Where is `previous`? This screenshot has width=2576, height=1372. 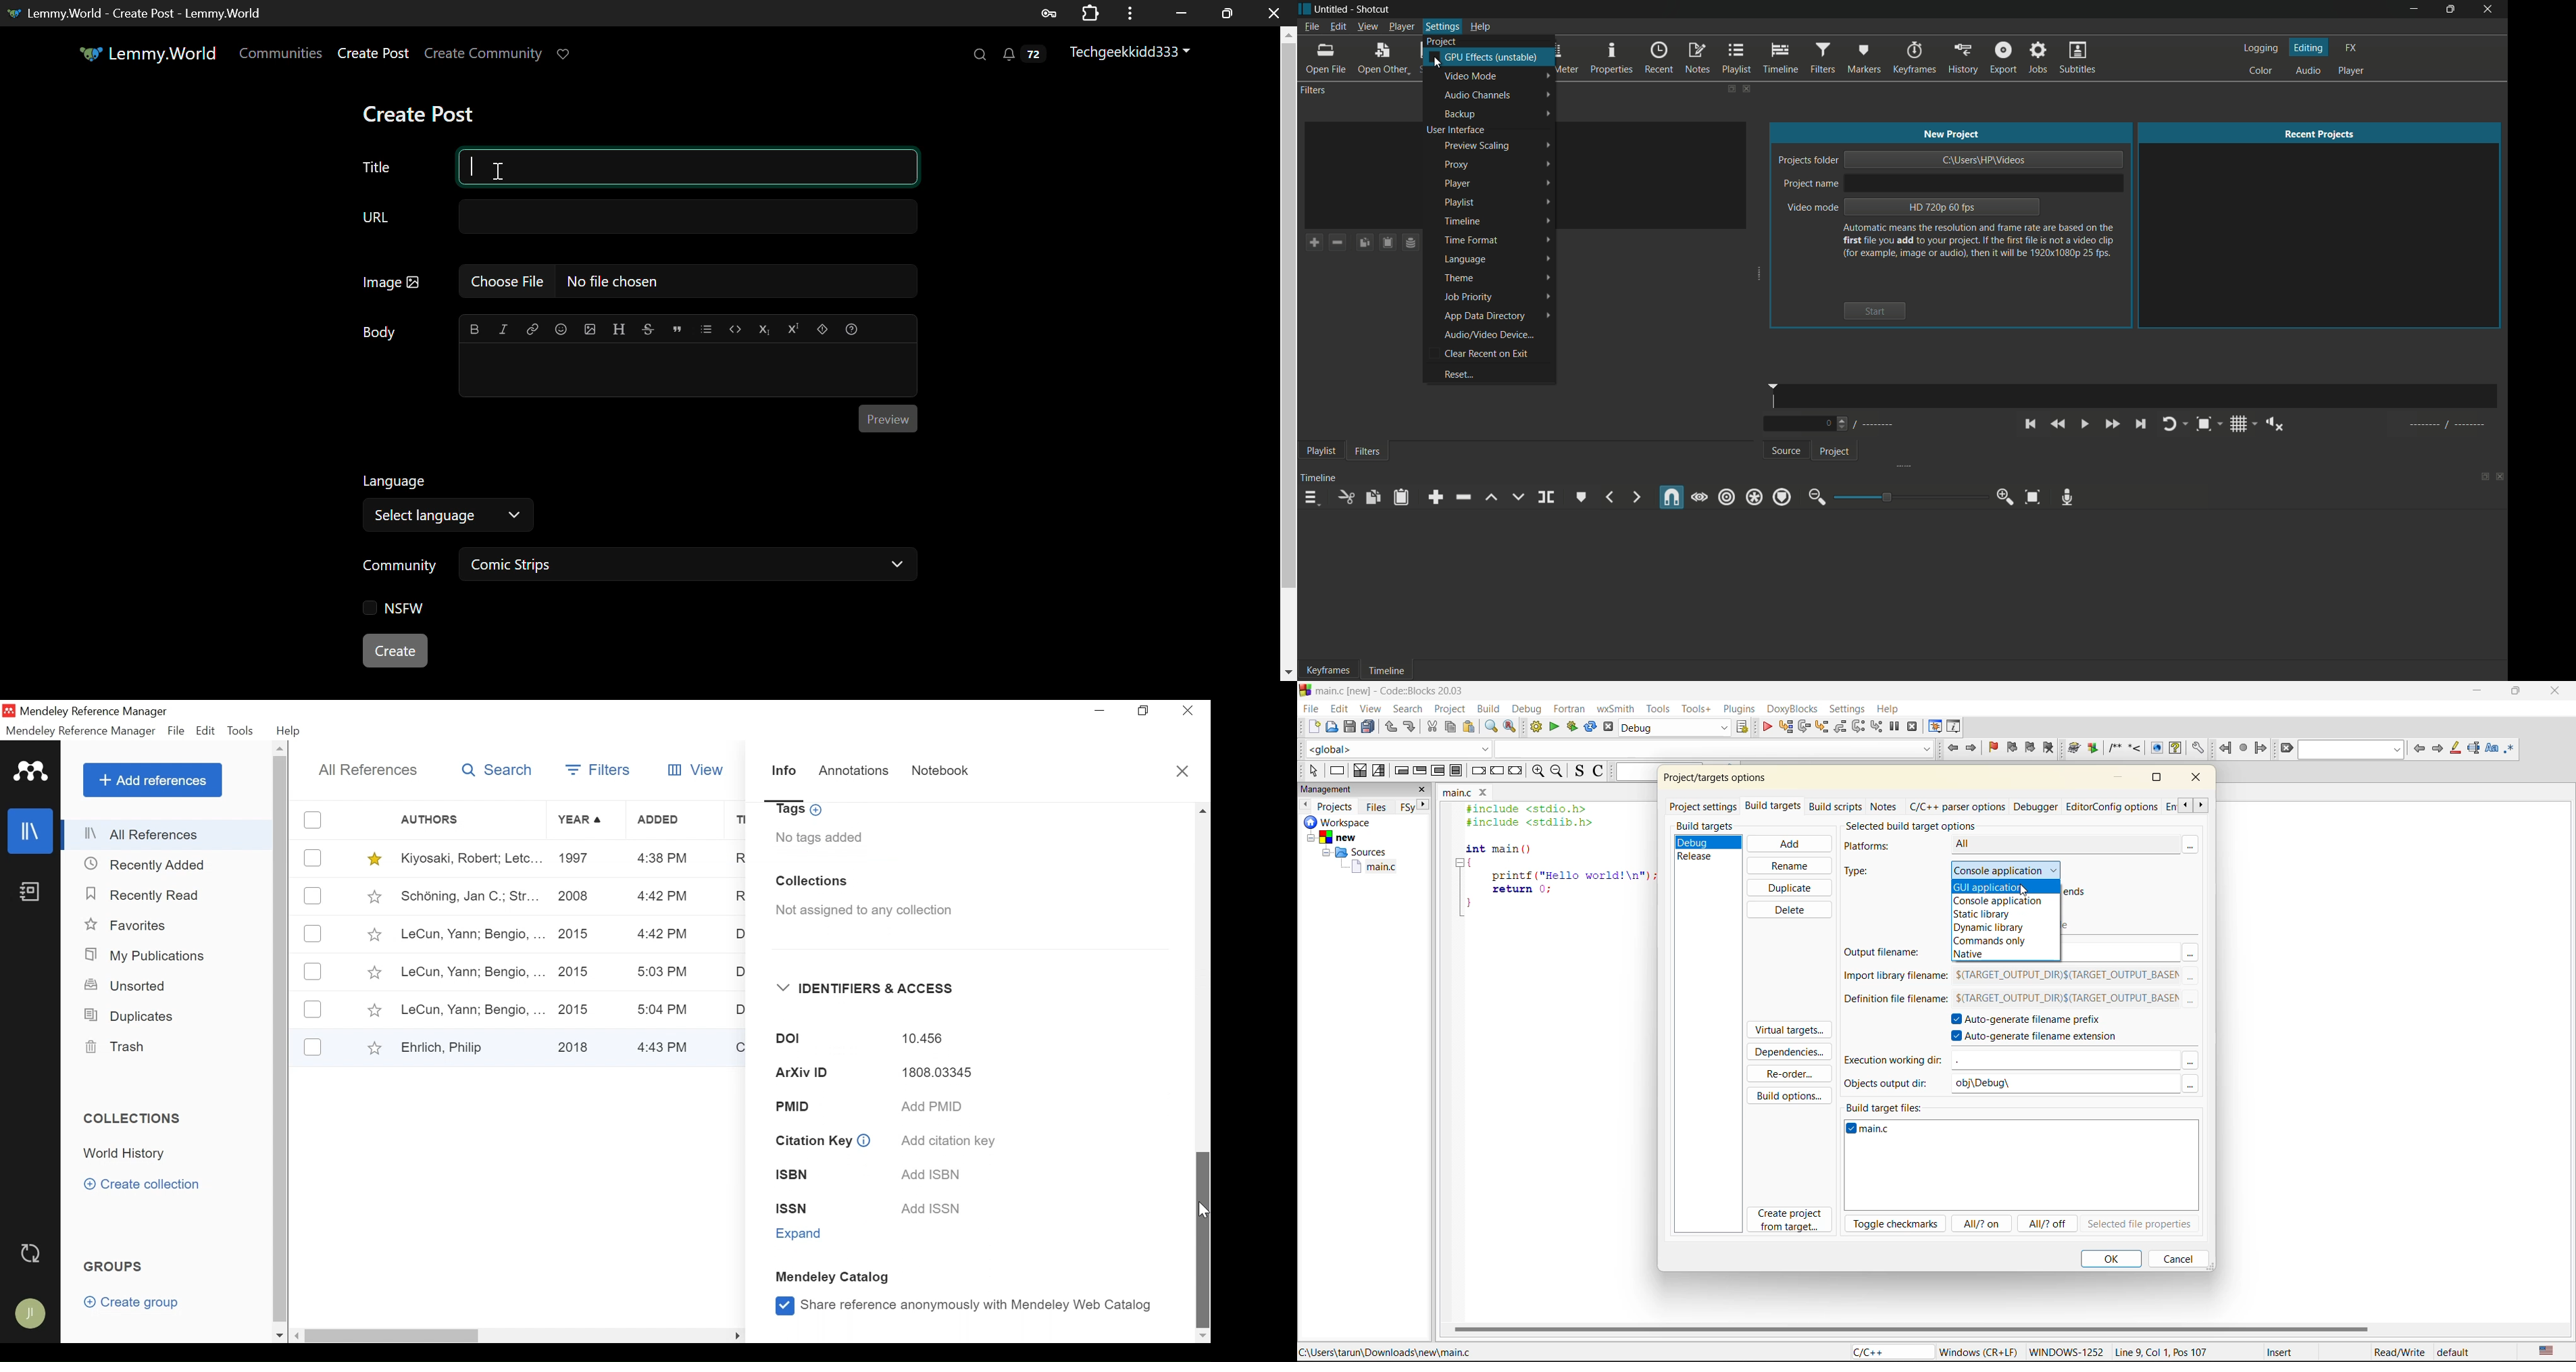 previous is located at coordinates (2419, 750).